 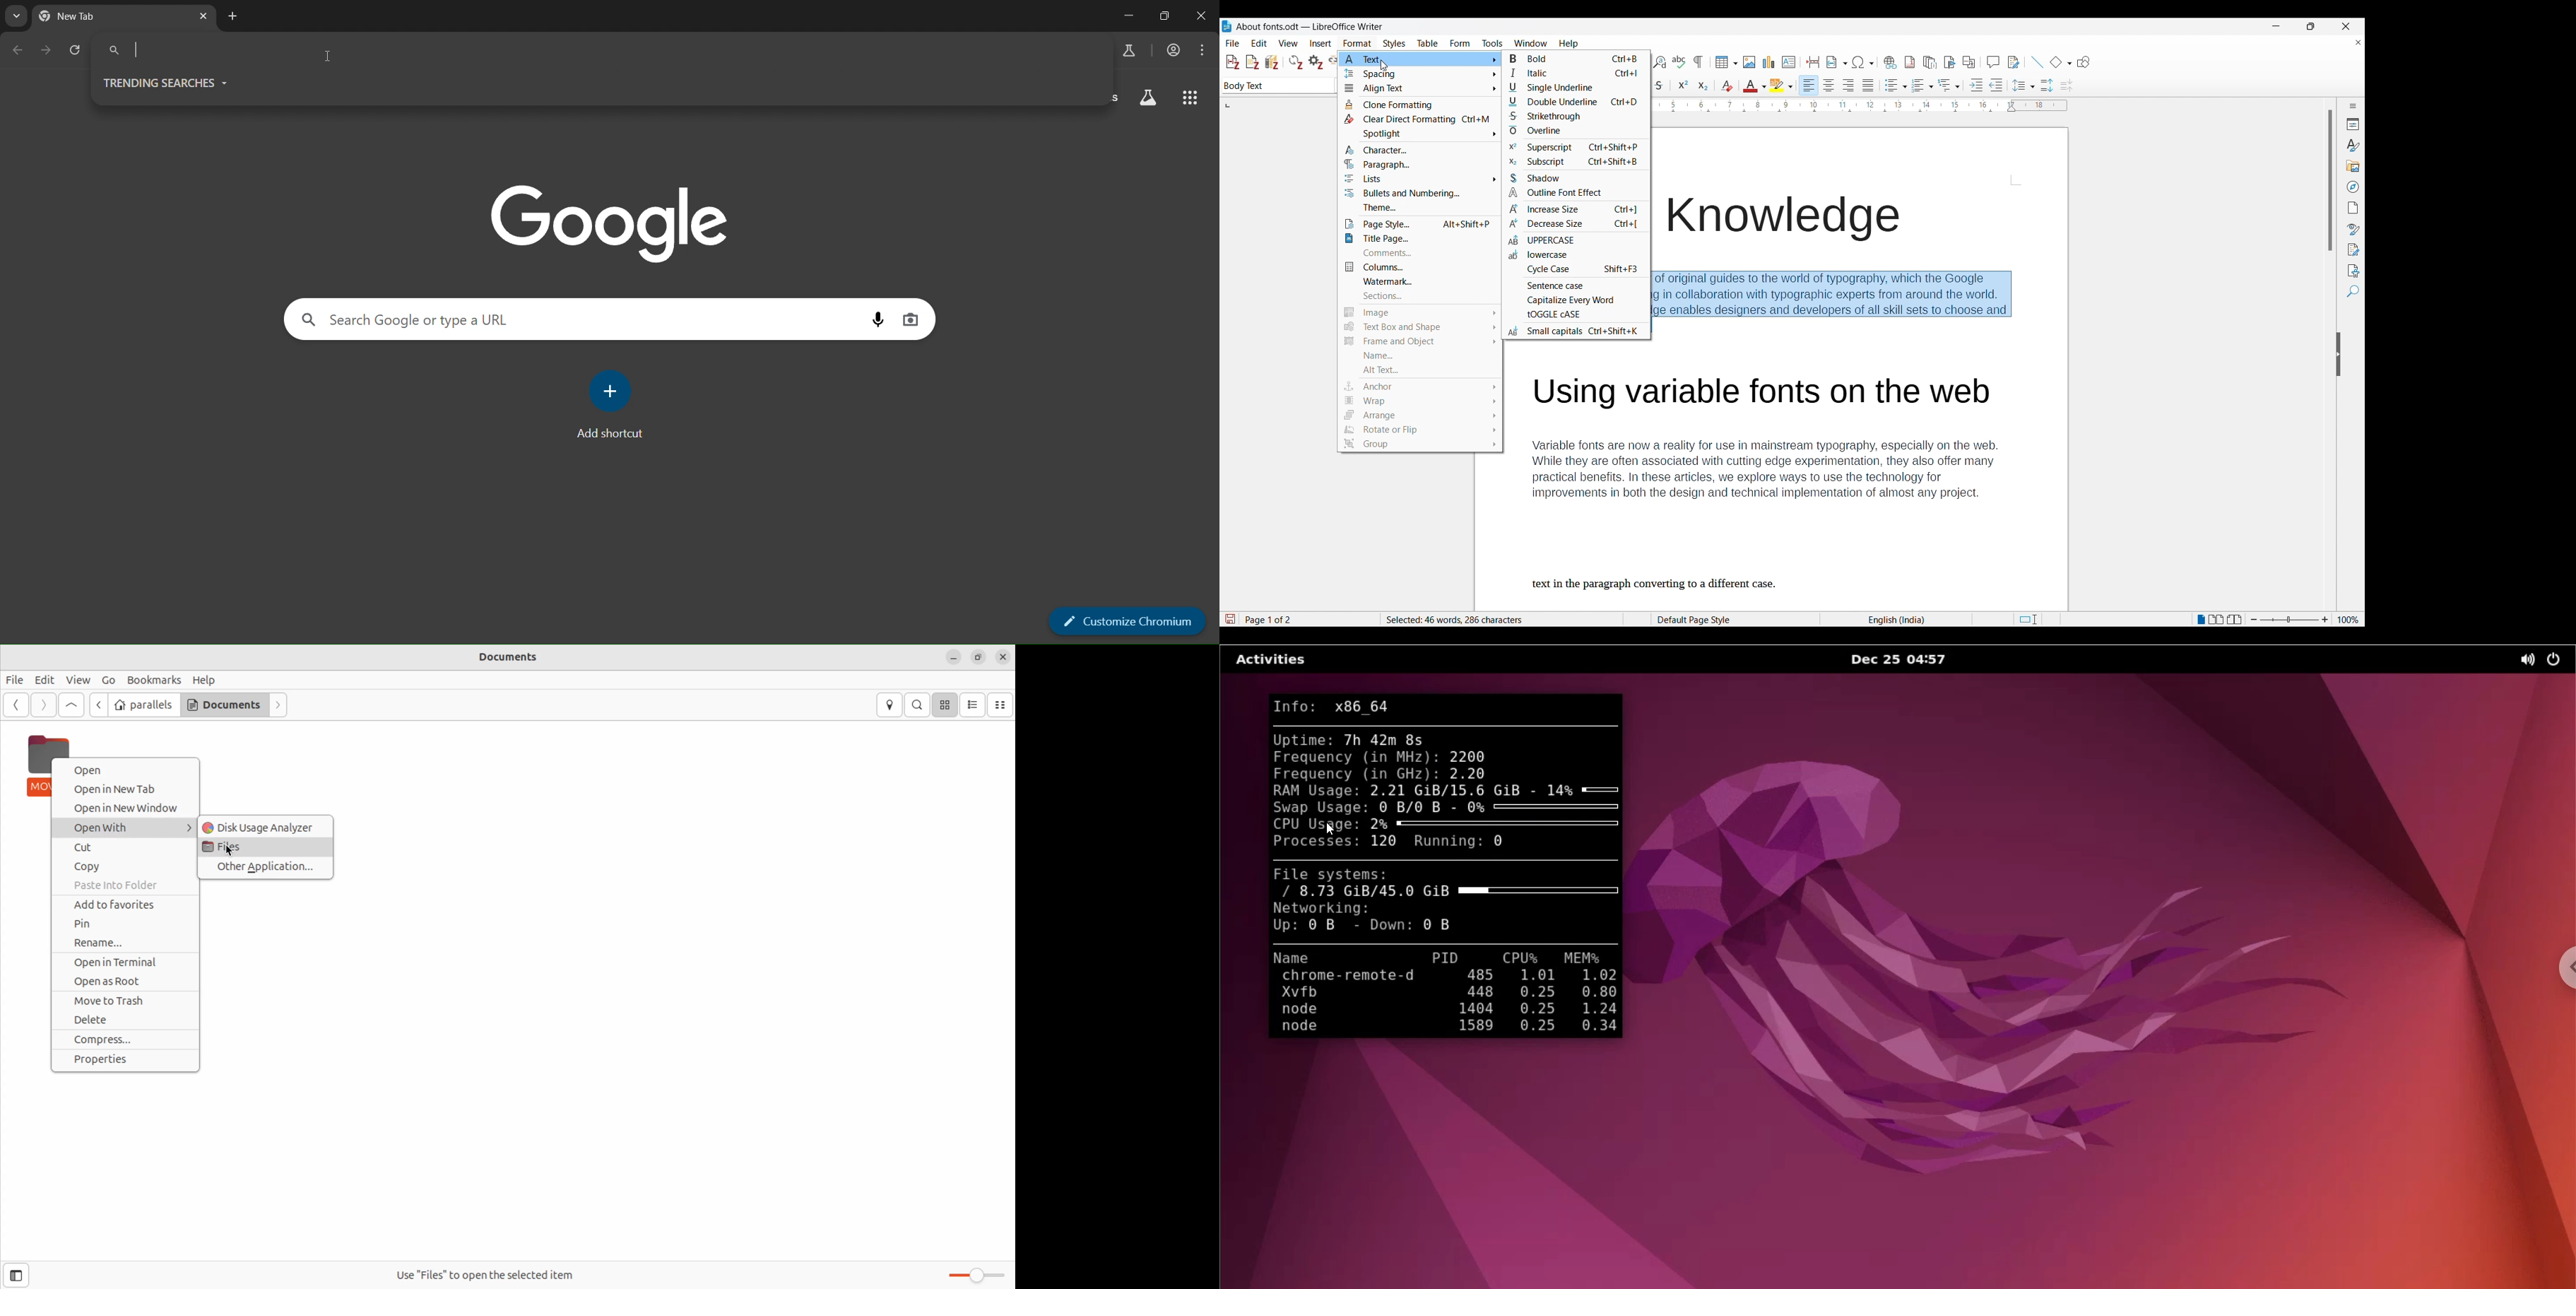 I want to click on Delete , so click(x=123, y=1022).